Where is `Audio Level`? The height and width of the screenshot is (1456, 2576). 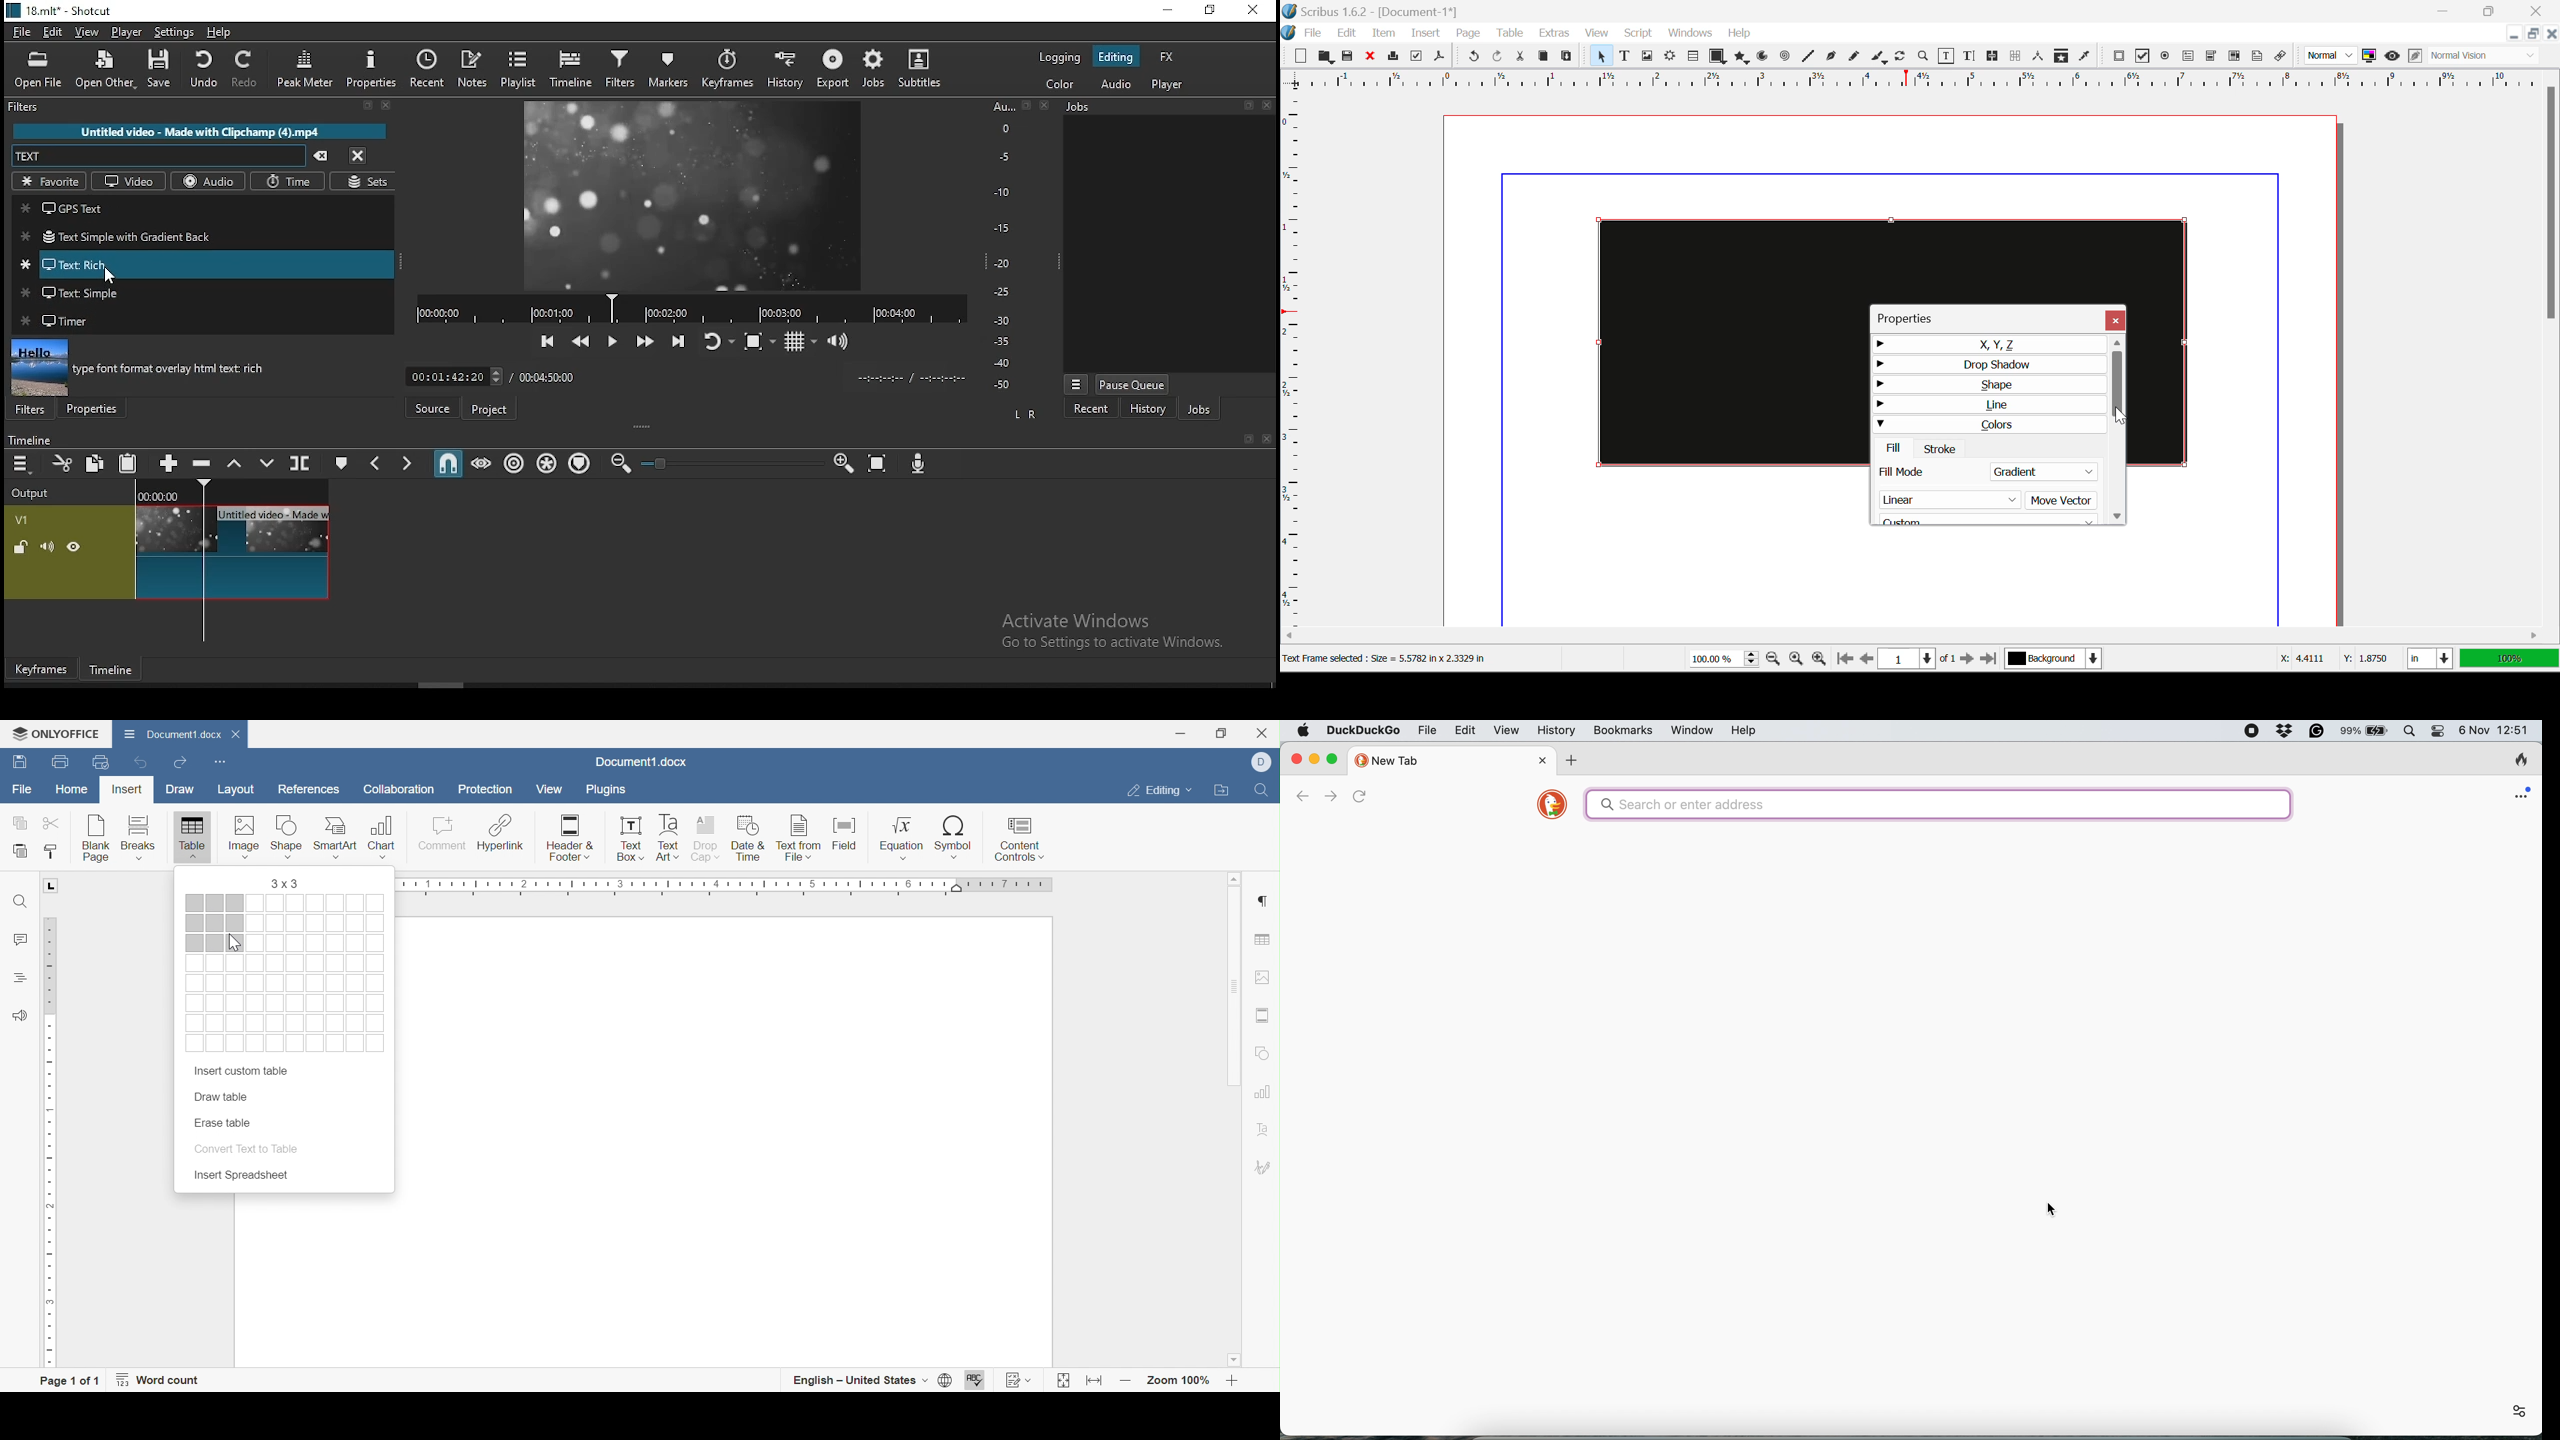 Audio Level is located at coordinates (1009, 246).